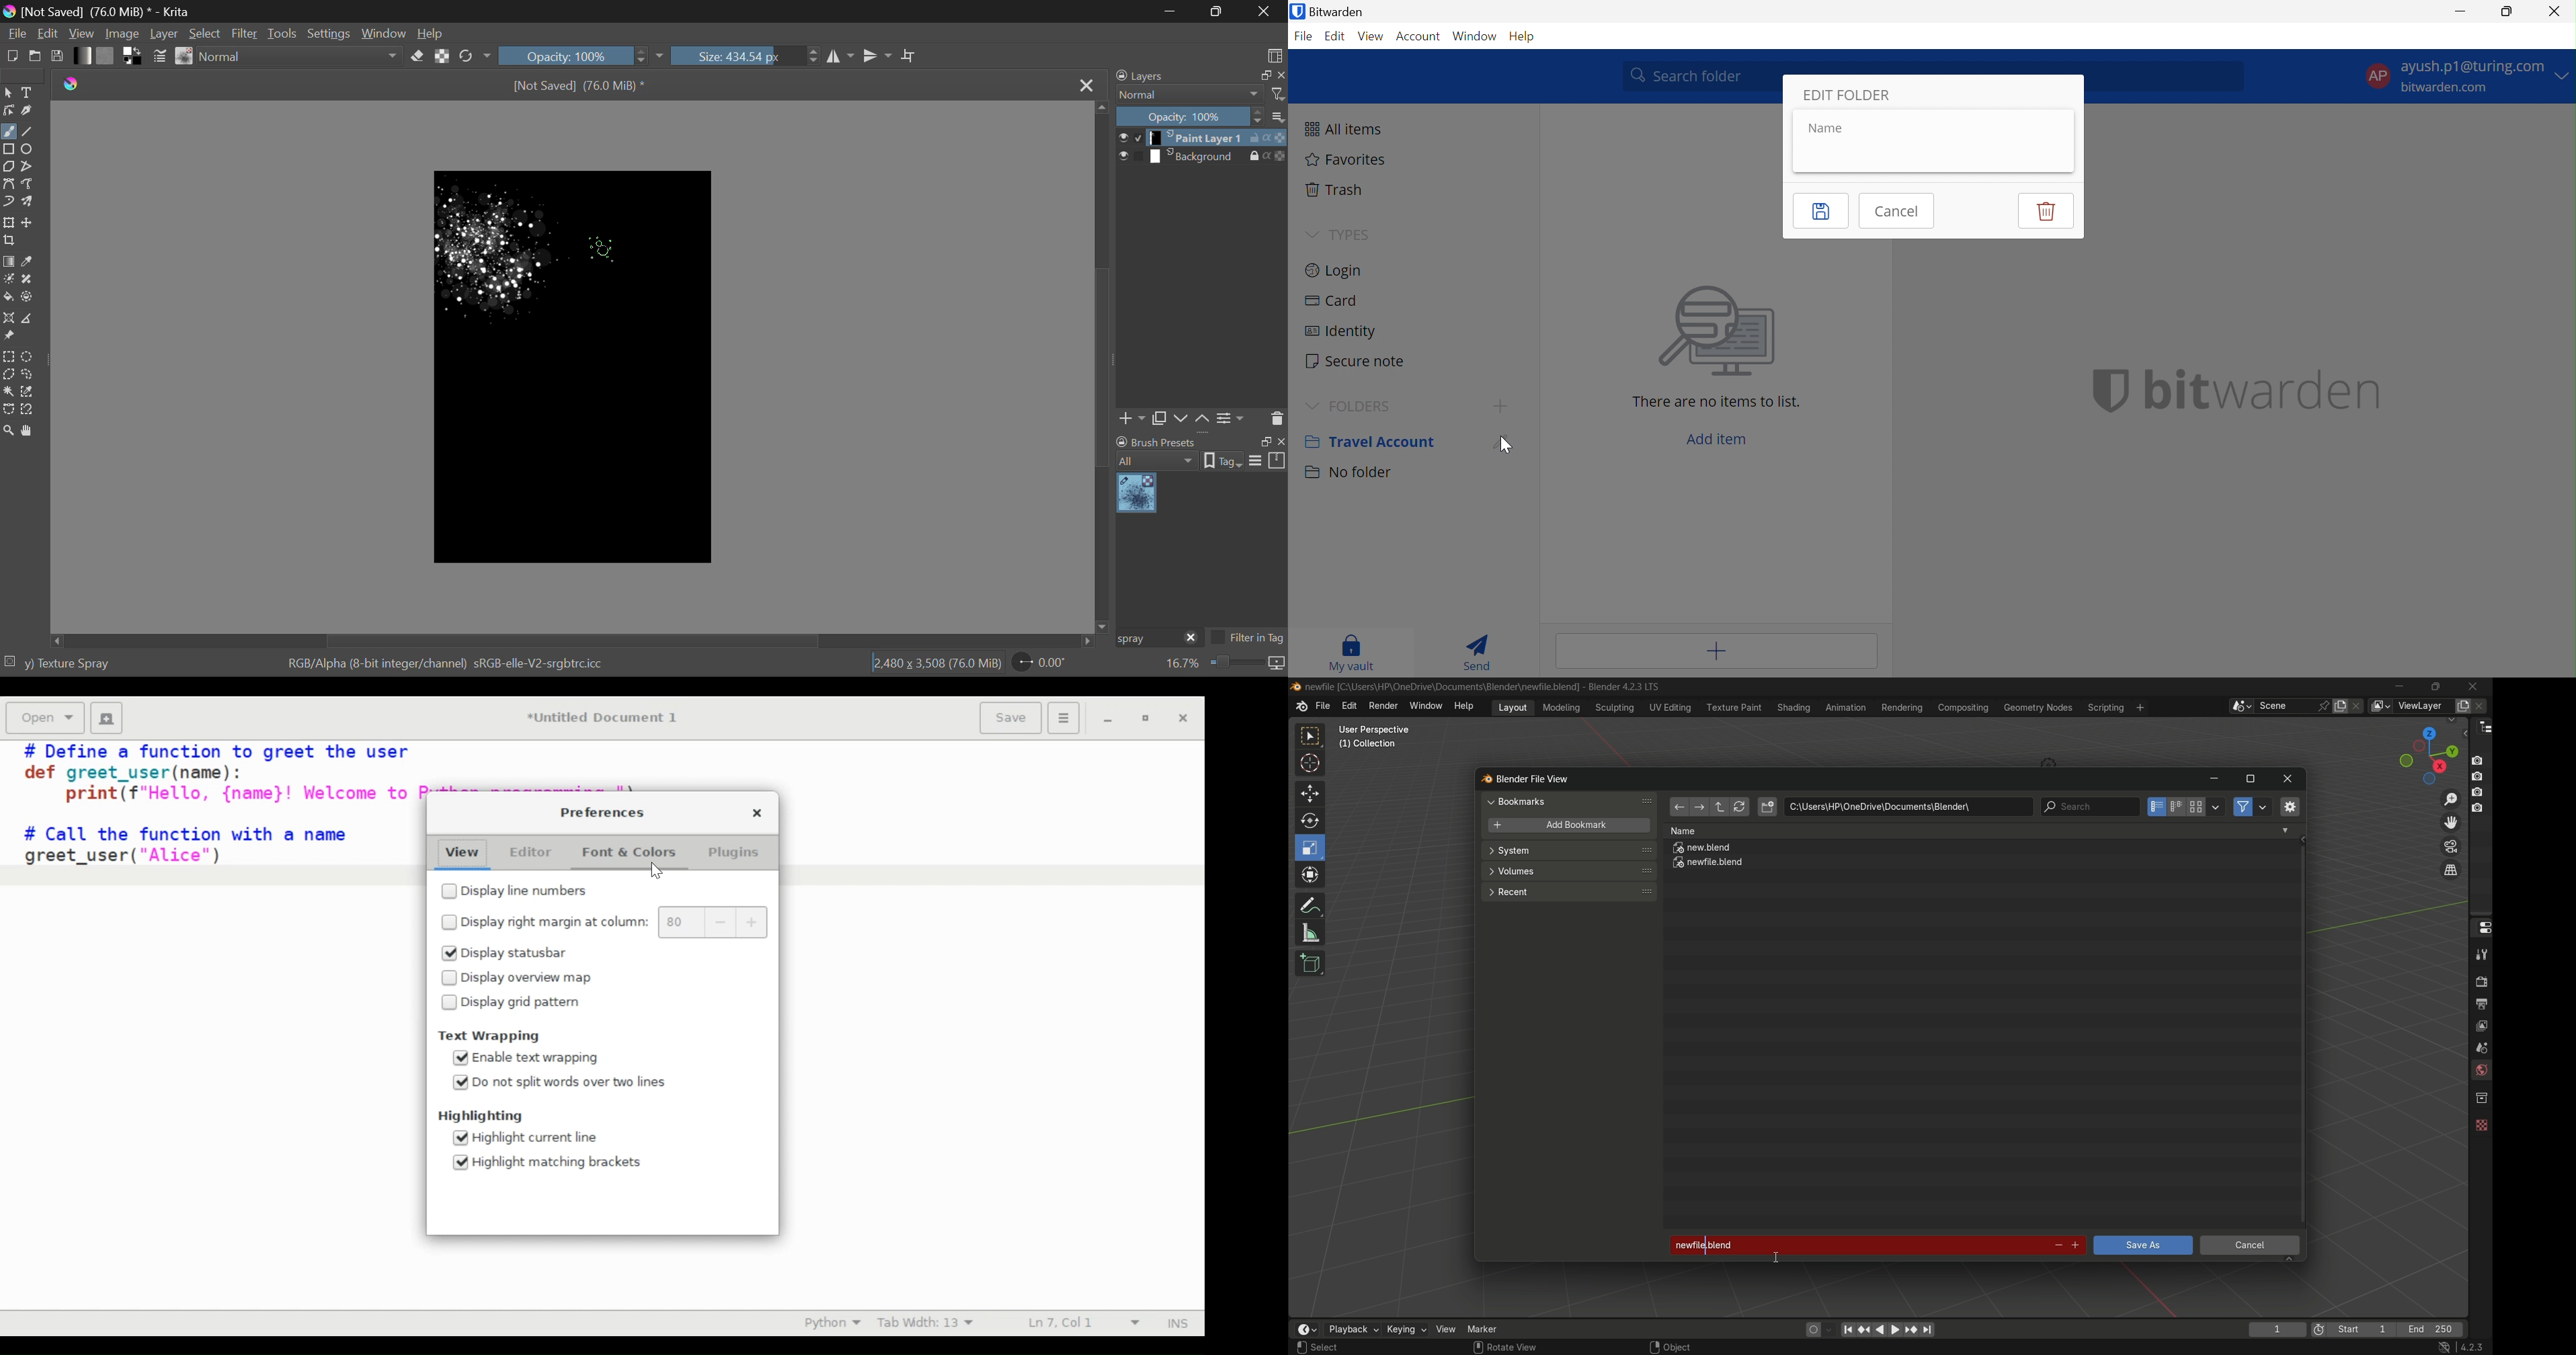  What do you see at coordinates (56, 55) in the screenshot?
I see `Save` at bounding box center [56, 55].